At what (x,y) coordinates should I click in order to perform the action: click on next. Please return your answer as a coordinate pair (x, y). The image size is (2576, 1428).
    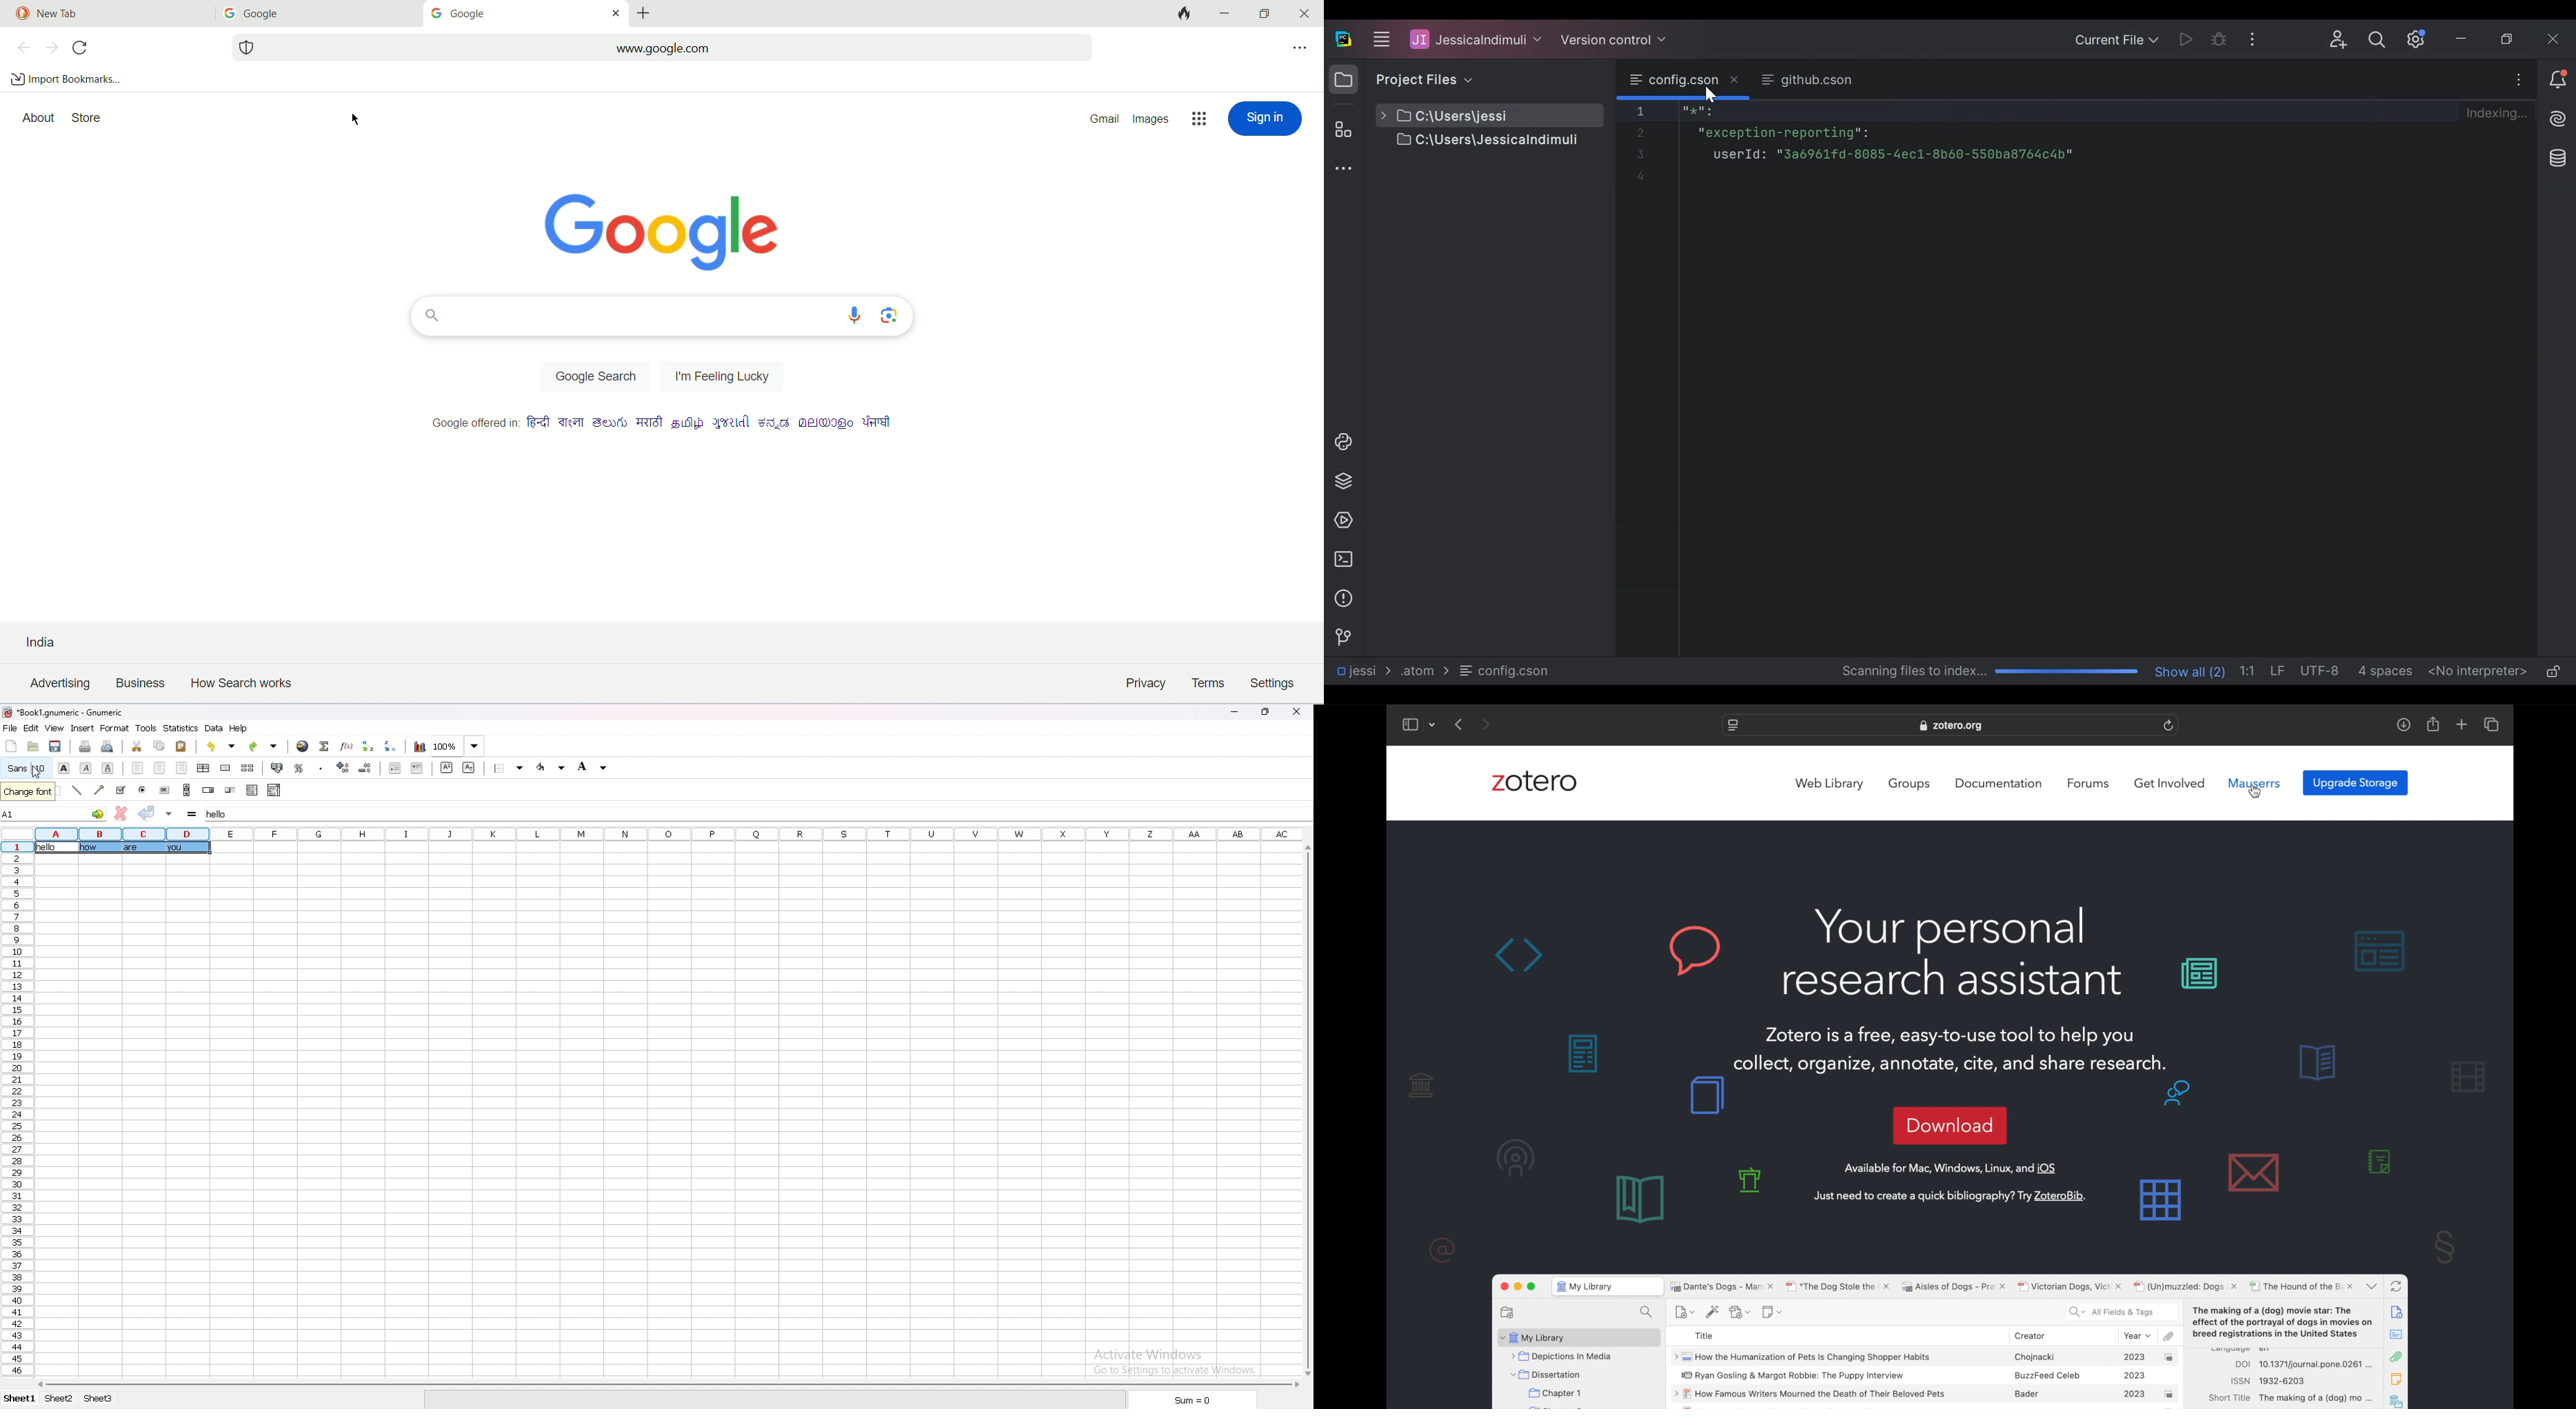
    Looking at the image, I should click on (1486, 724).